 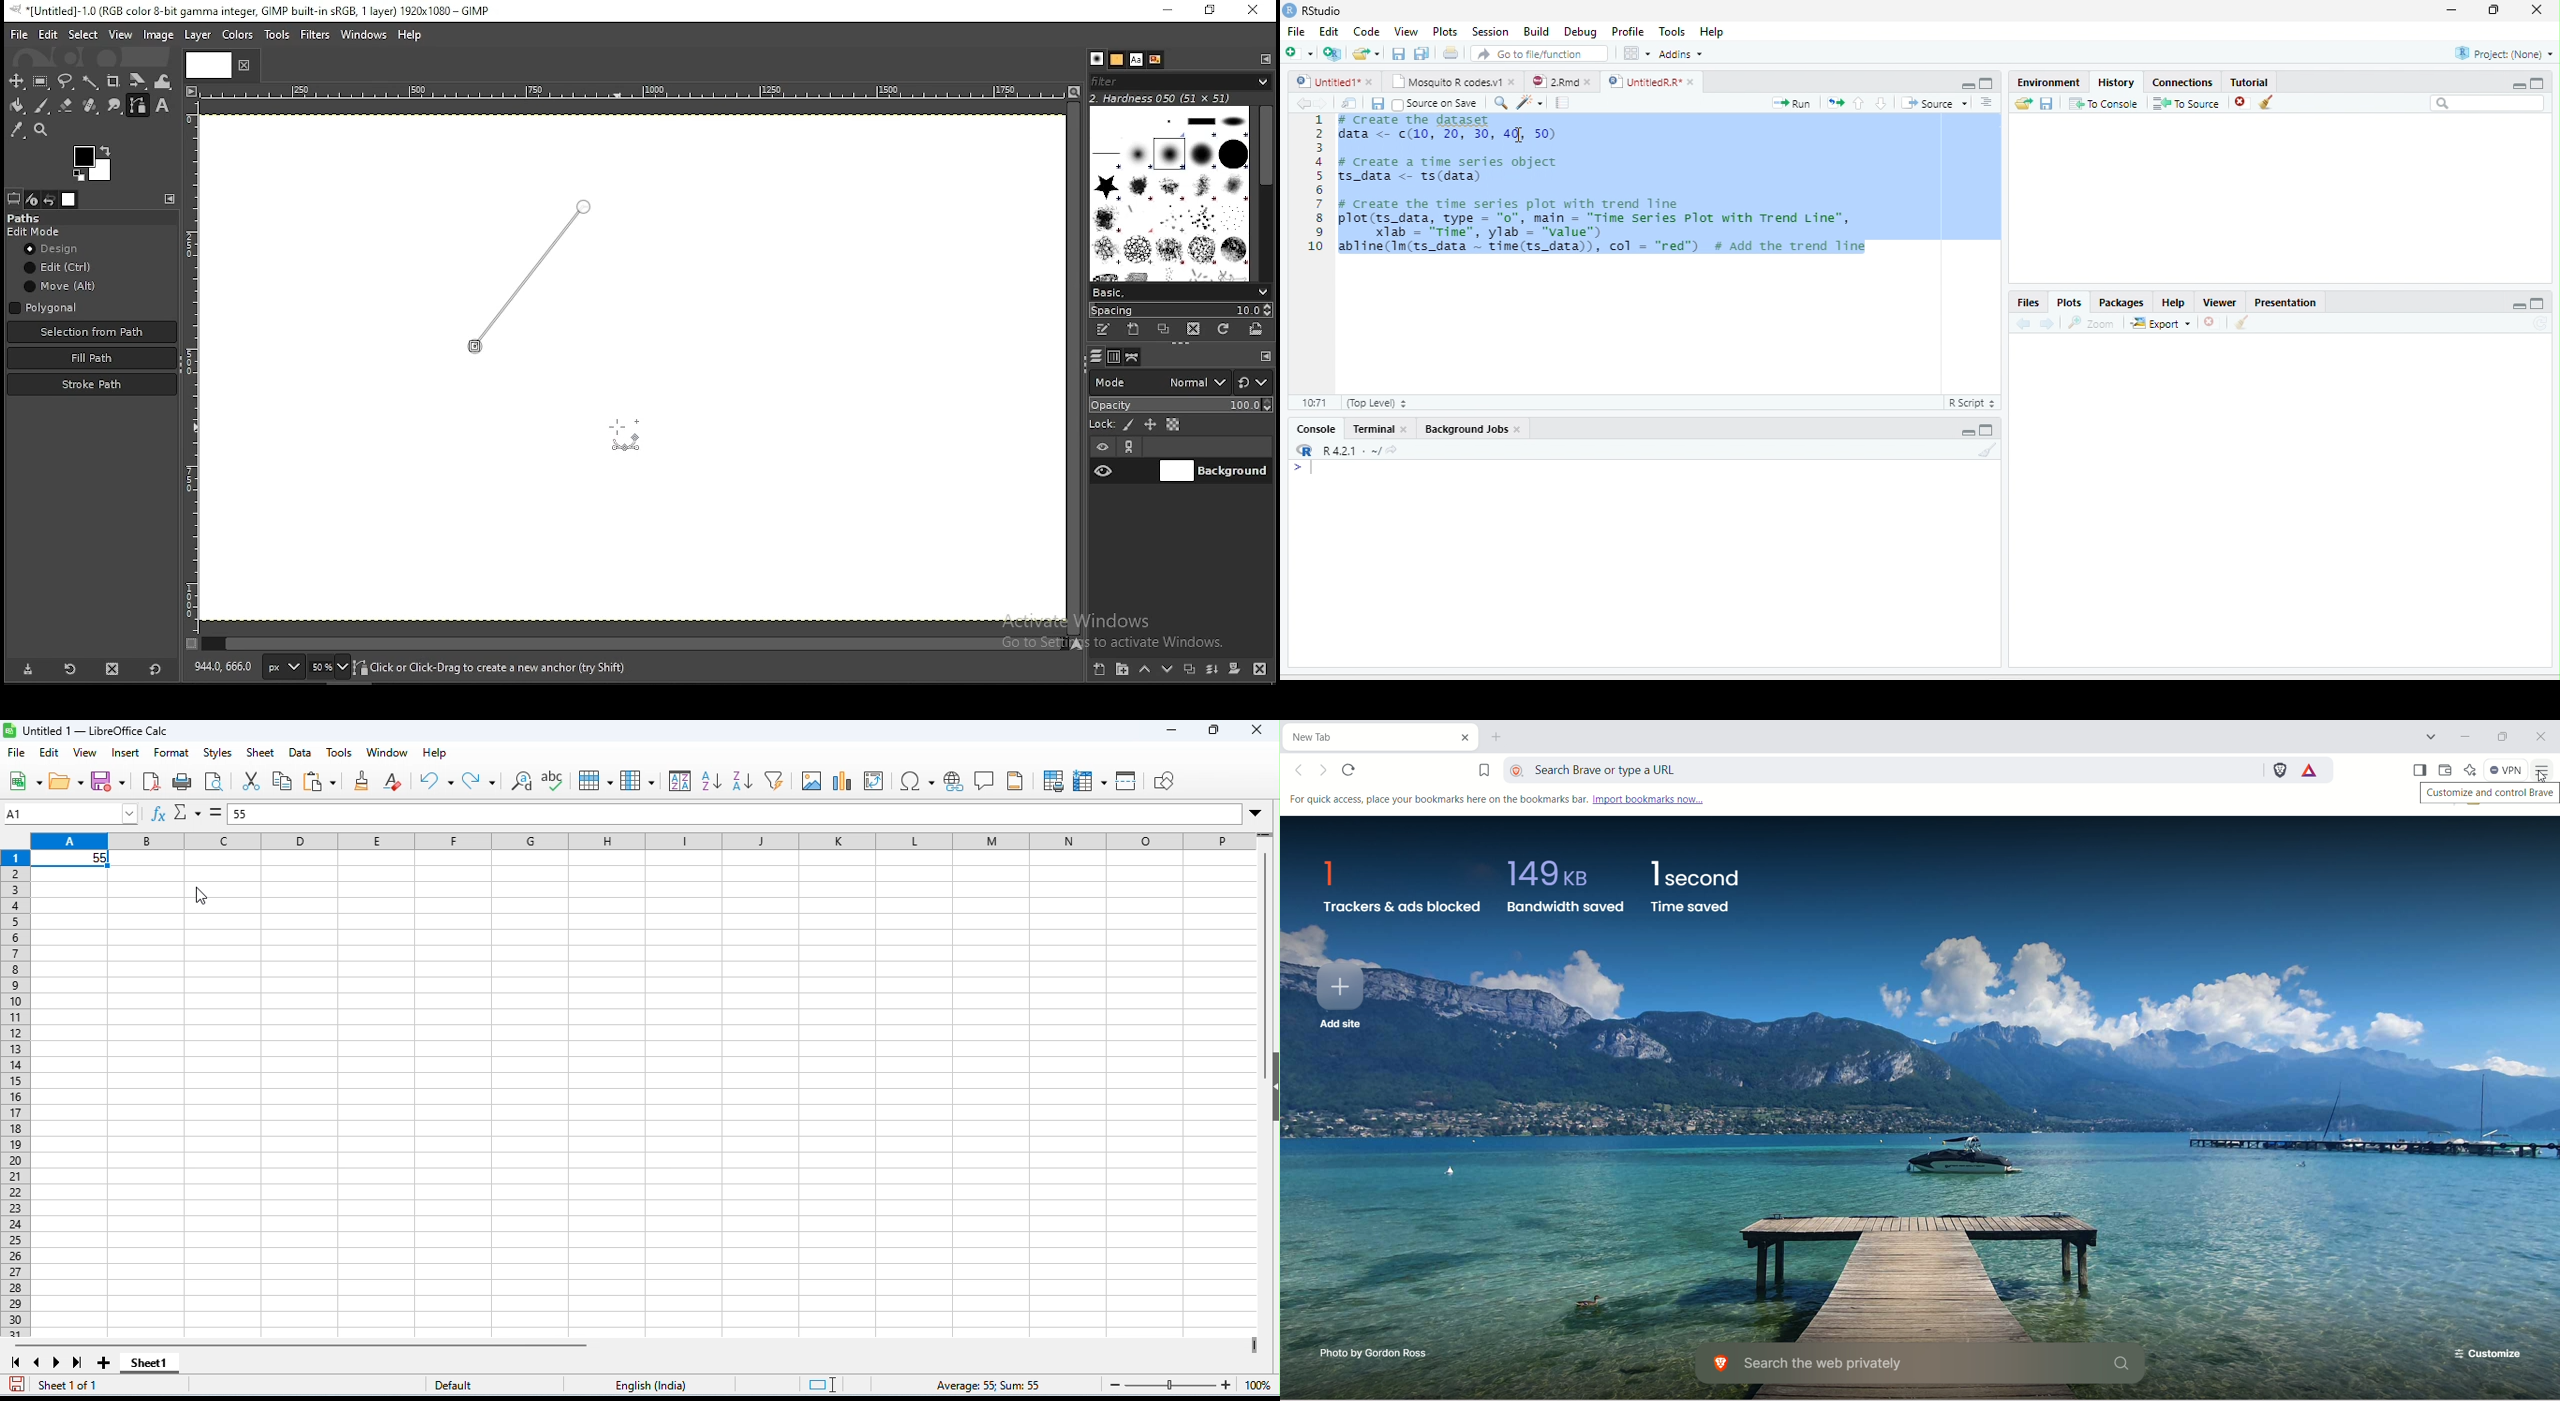 What do you see at coordinates (1988, 450) in the screenshot?
I see `Clear console` at bounding box center [1988, 450].